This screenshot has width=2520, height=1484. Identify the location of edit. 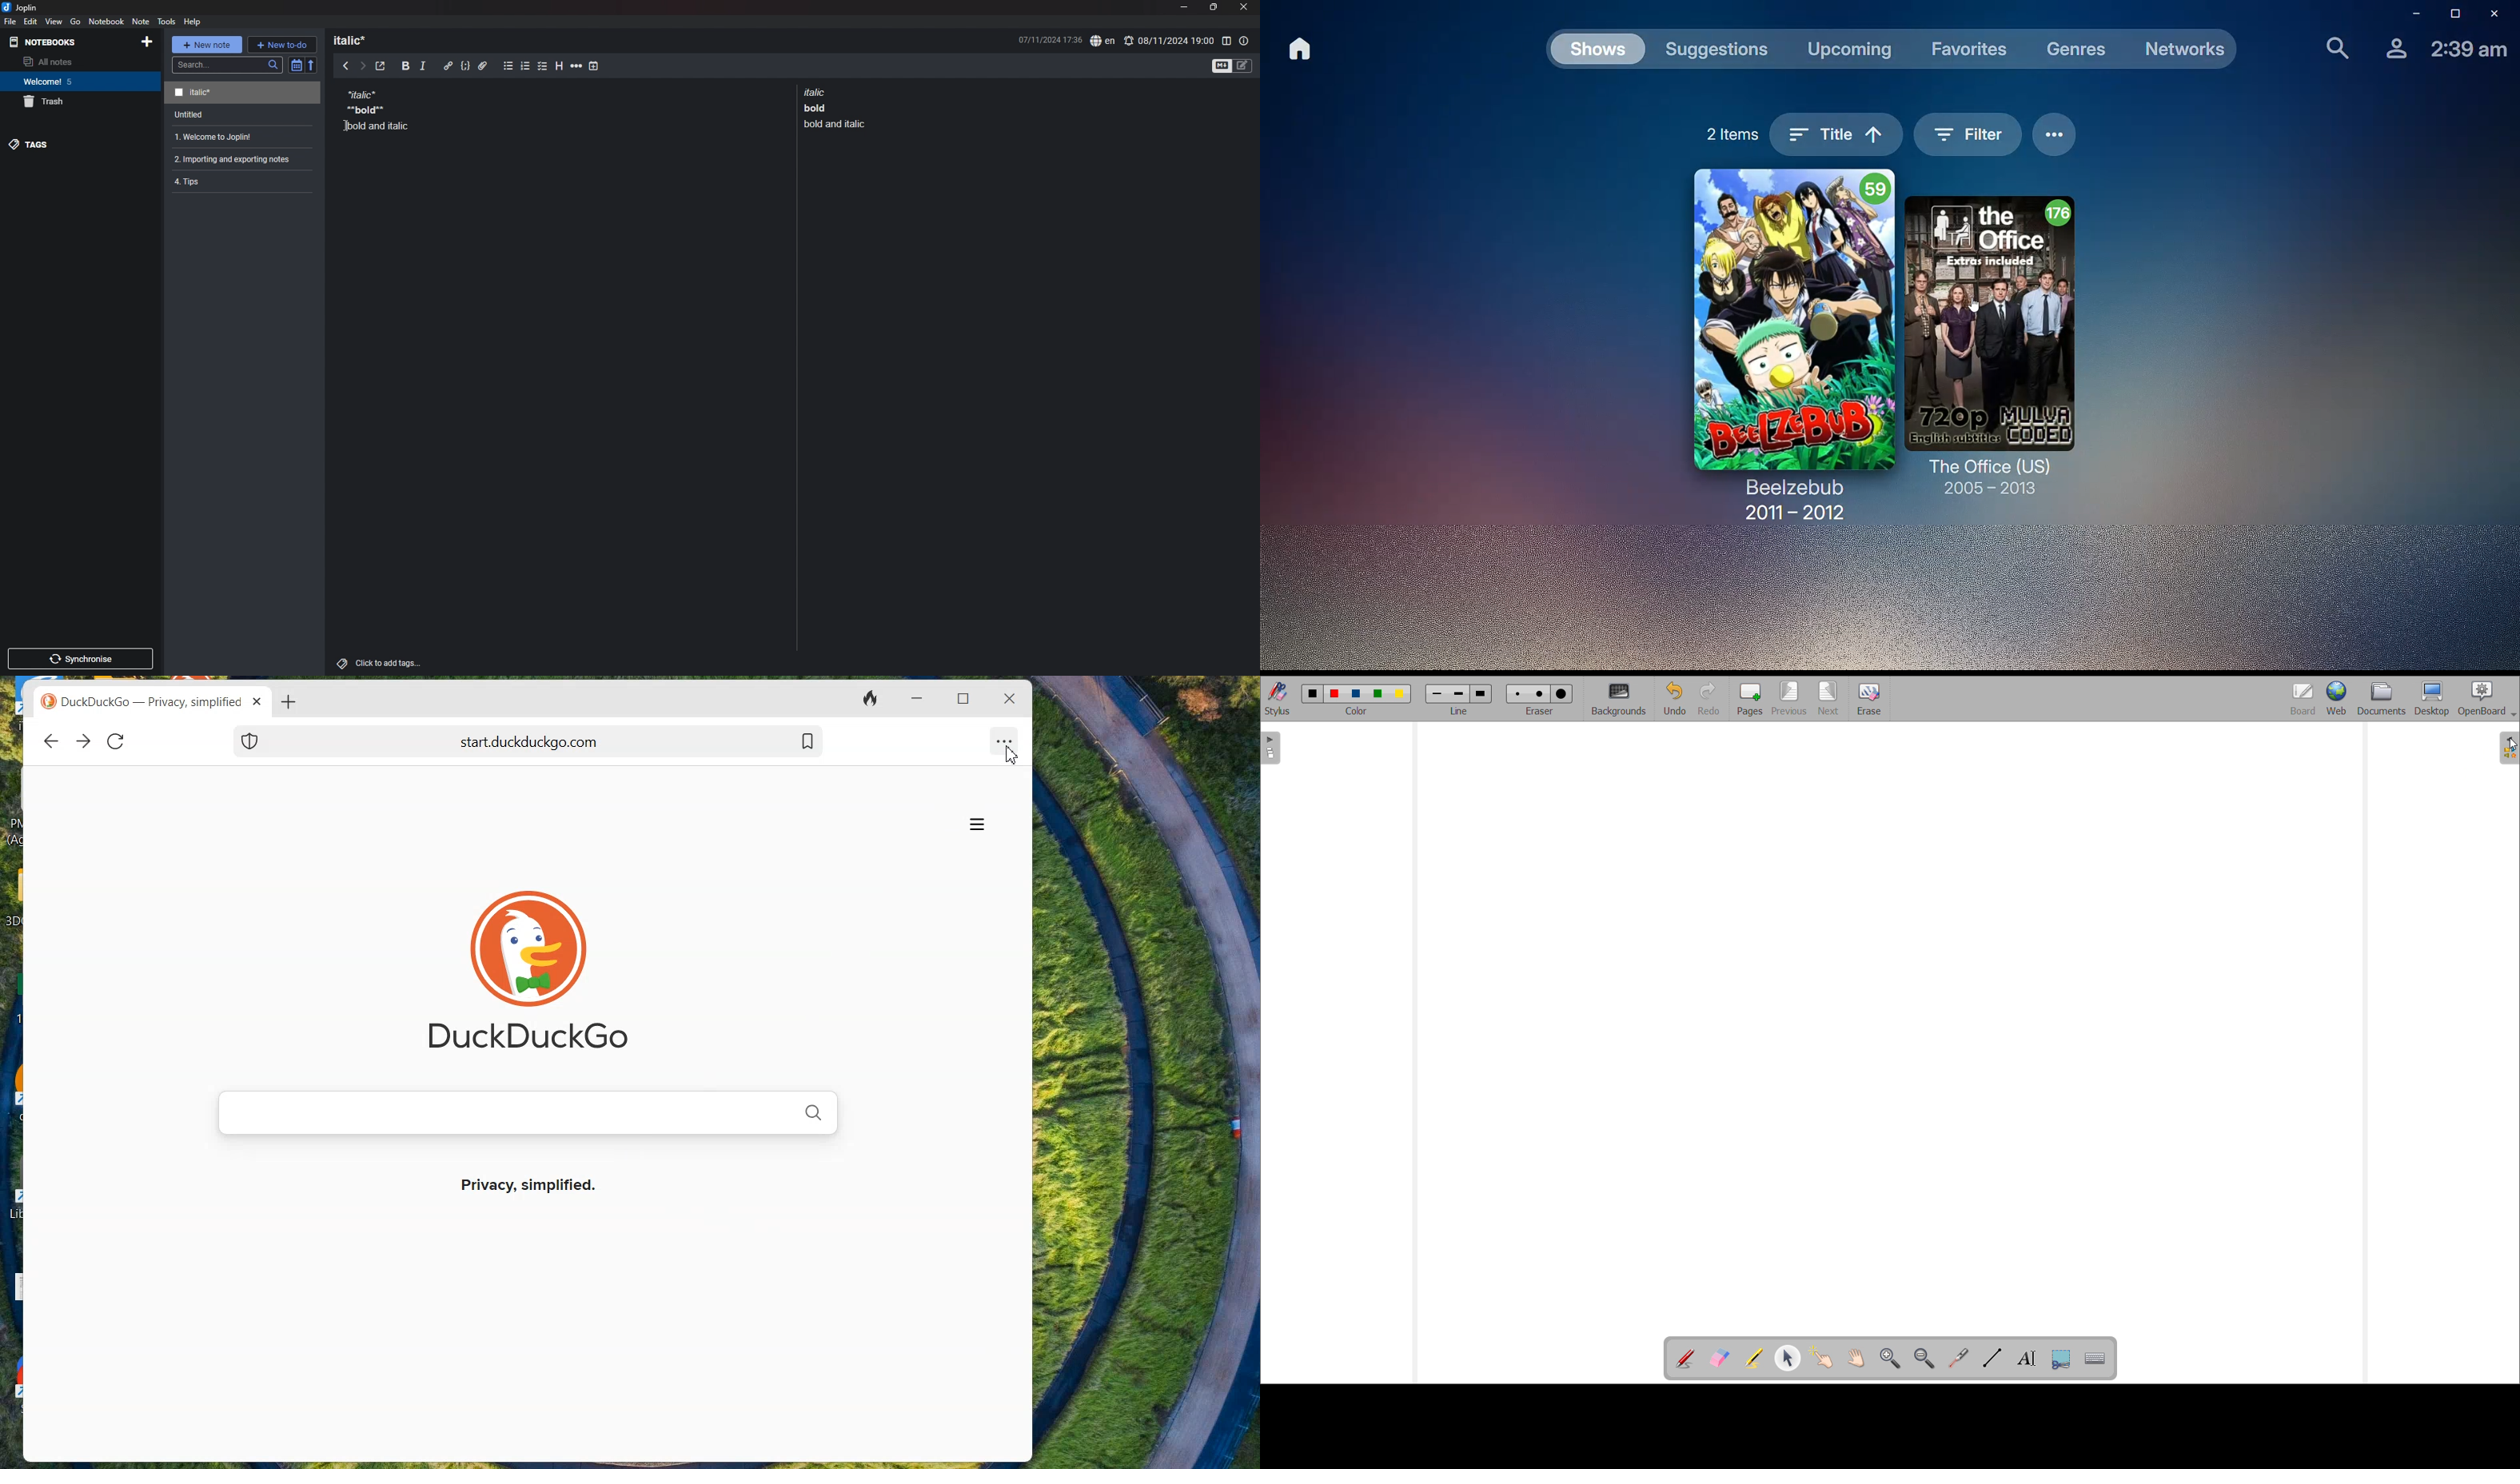
(31, 21).